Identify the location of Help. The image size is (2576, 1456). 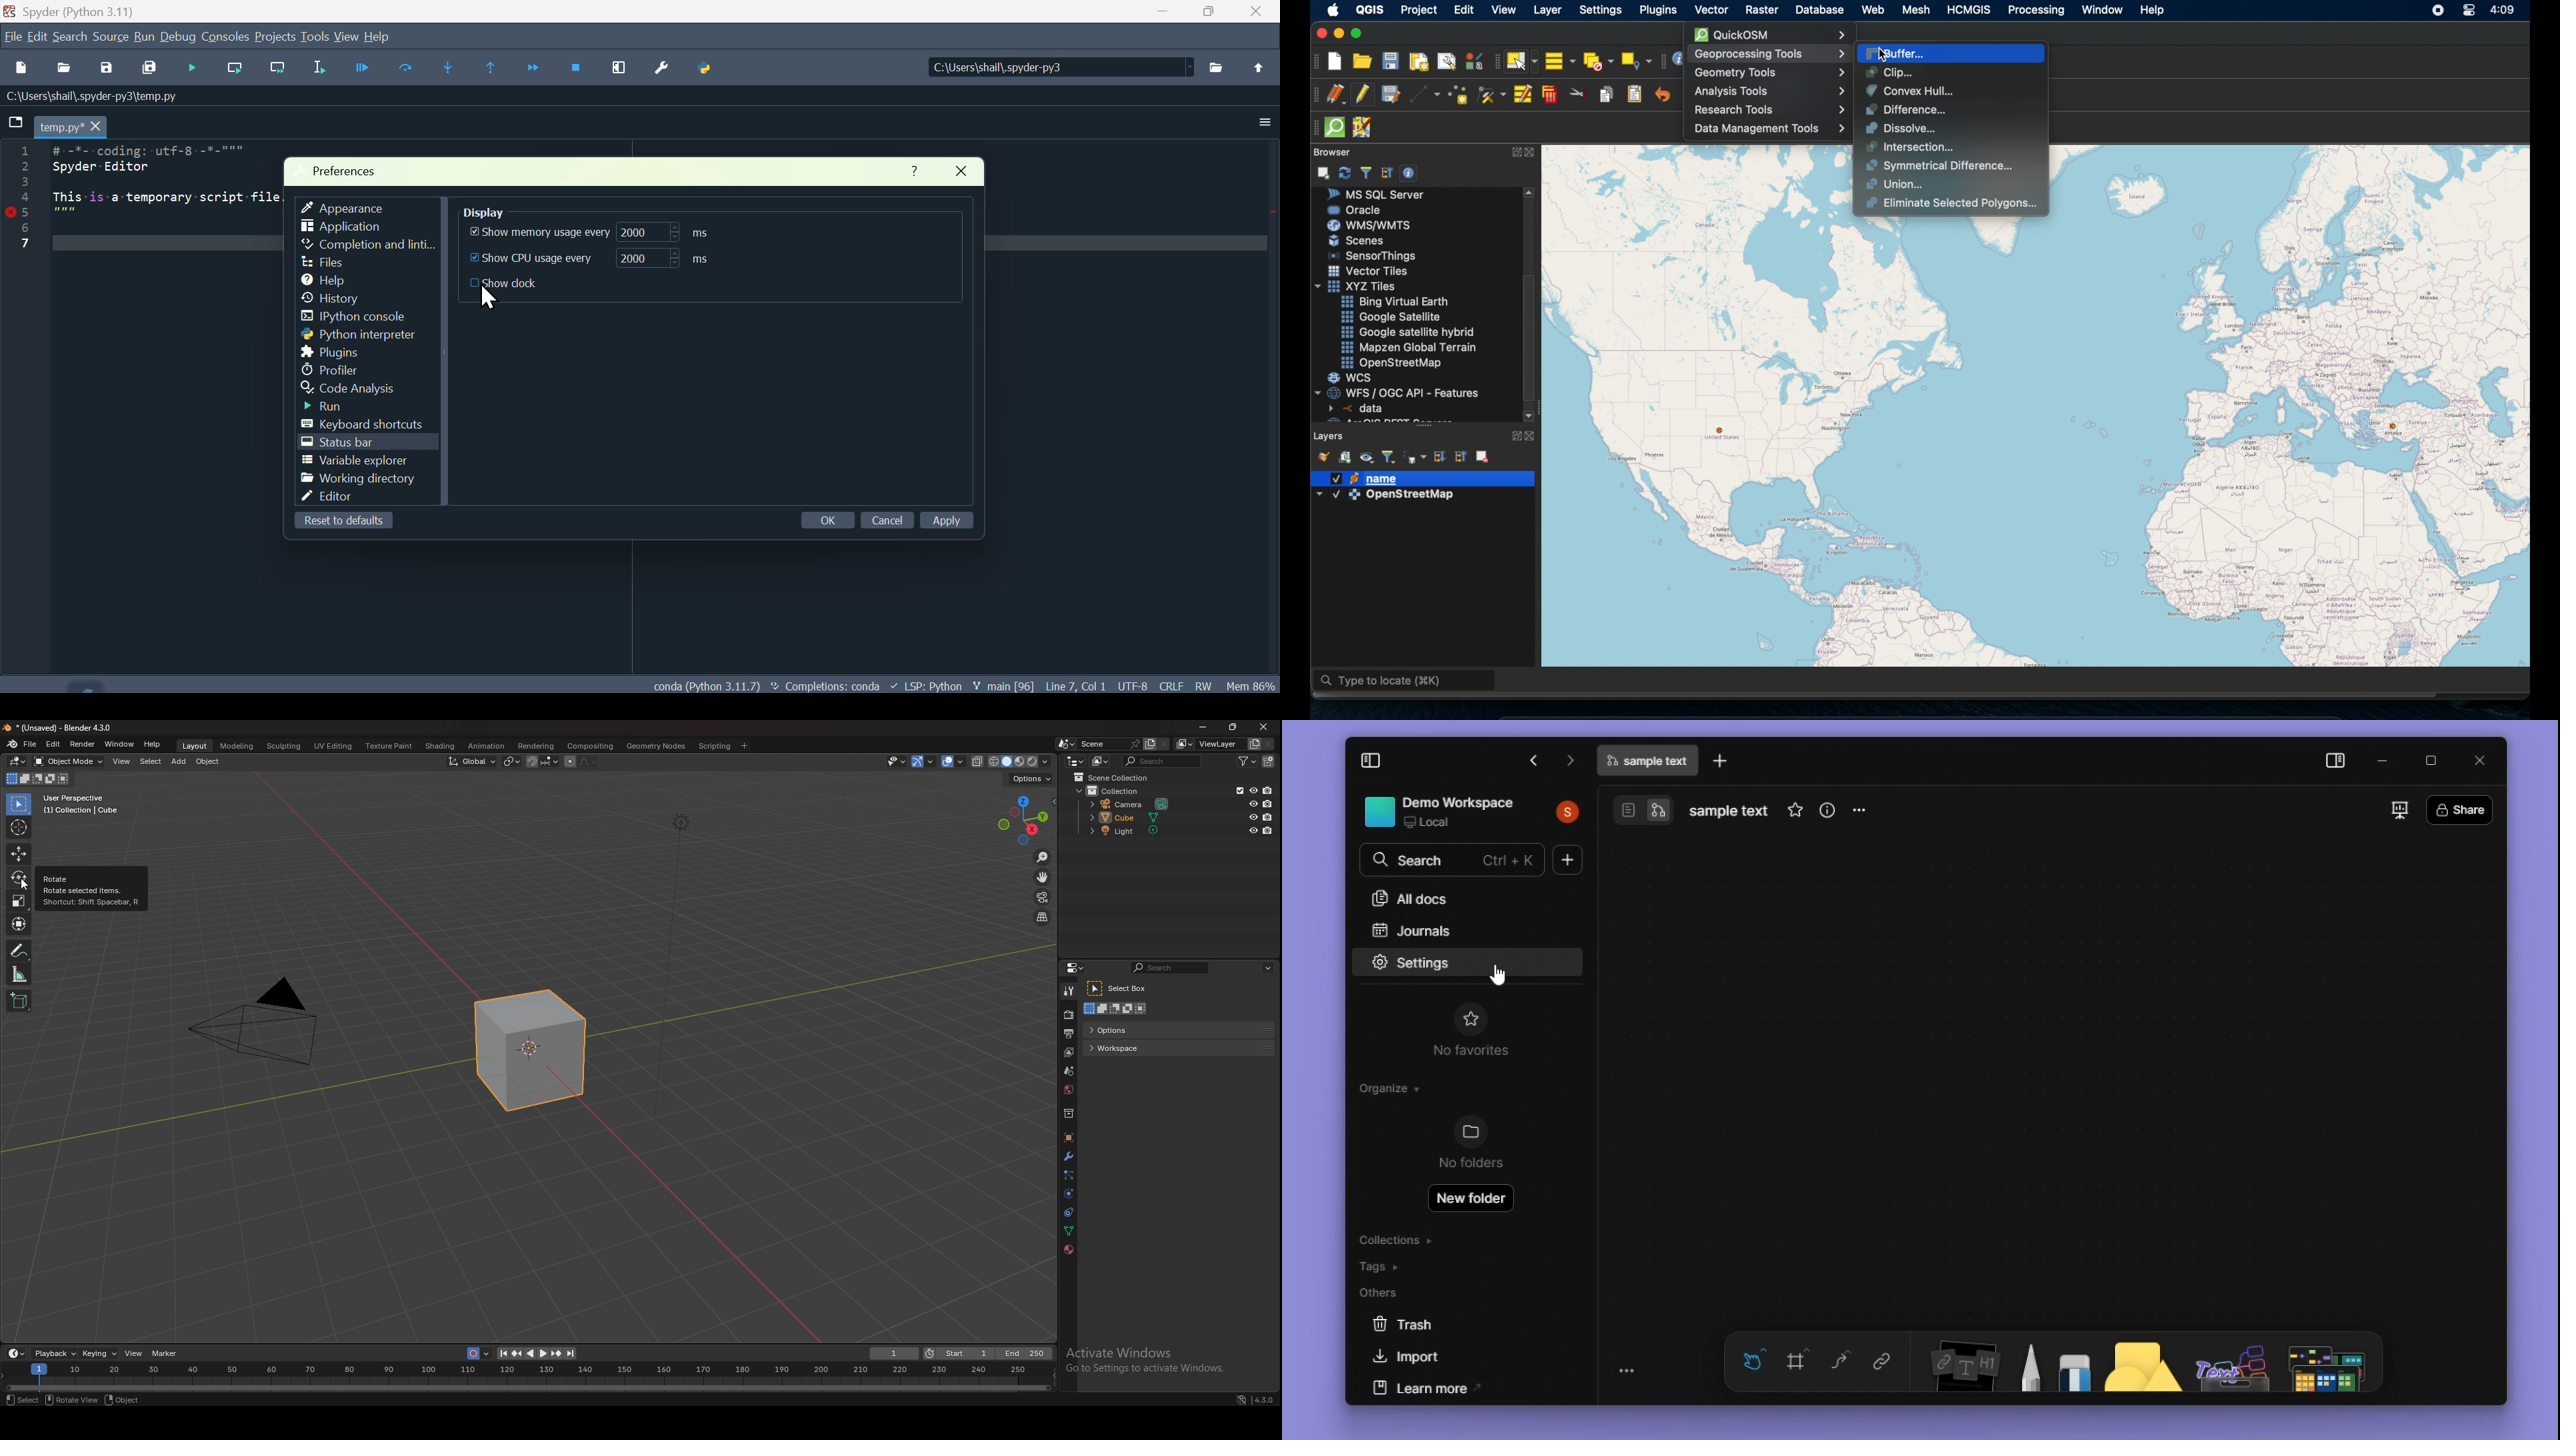
(387, 35).